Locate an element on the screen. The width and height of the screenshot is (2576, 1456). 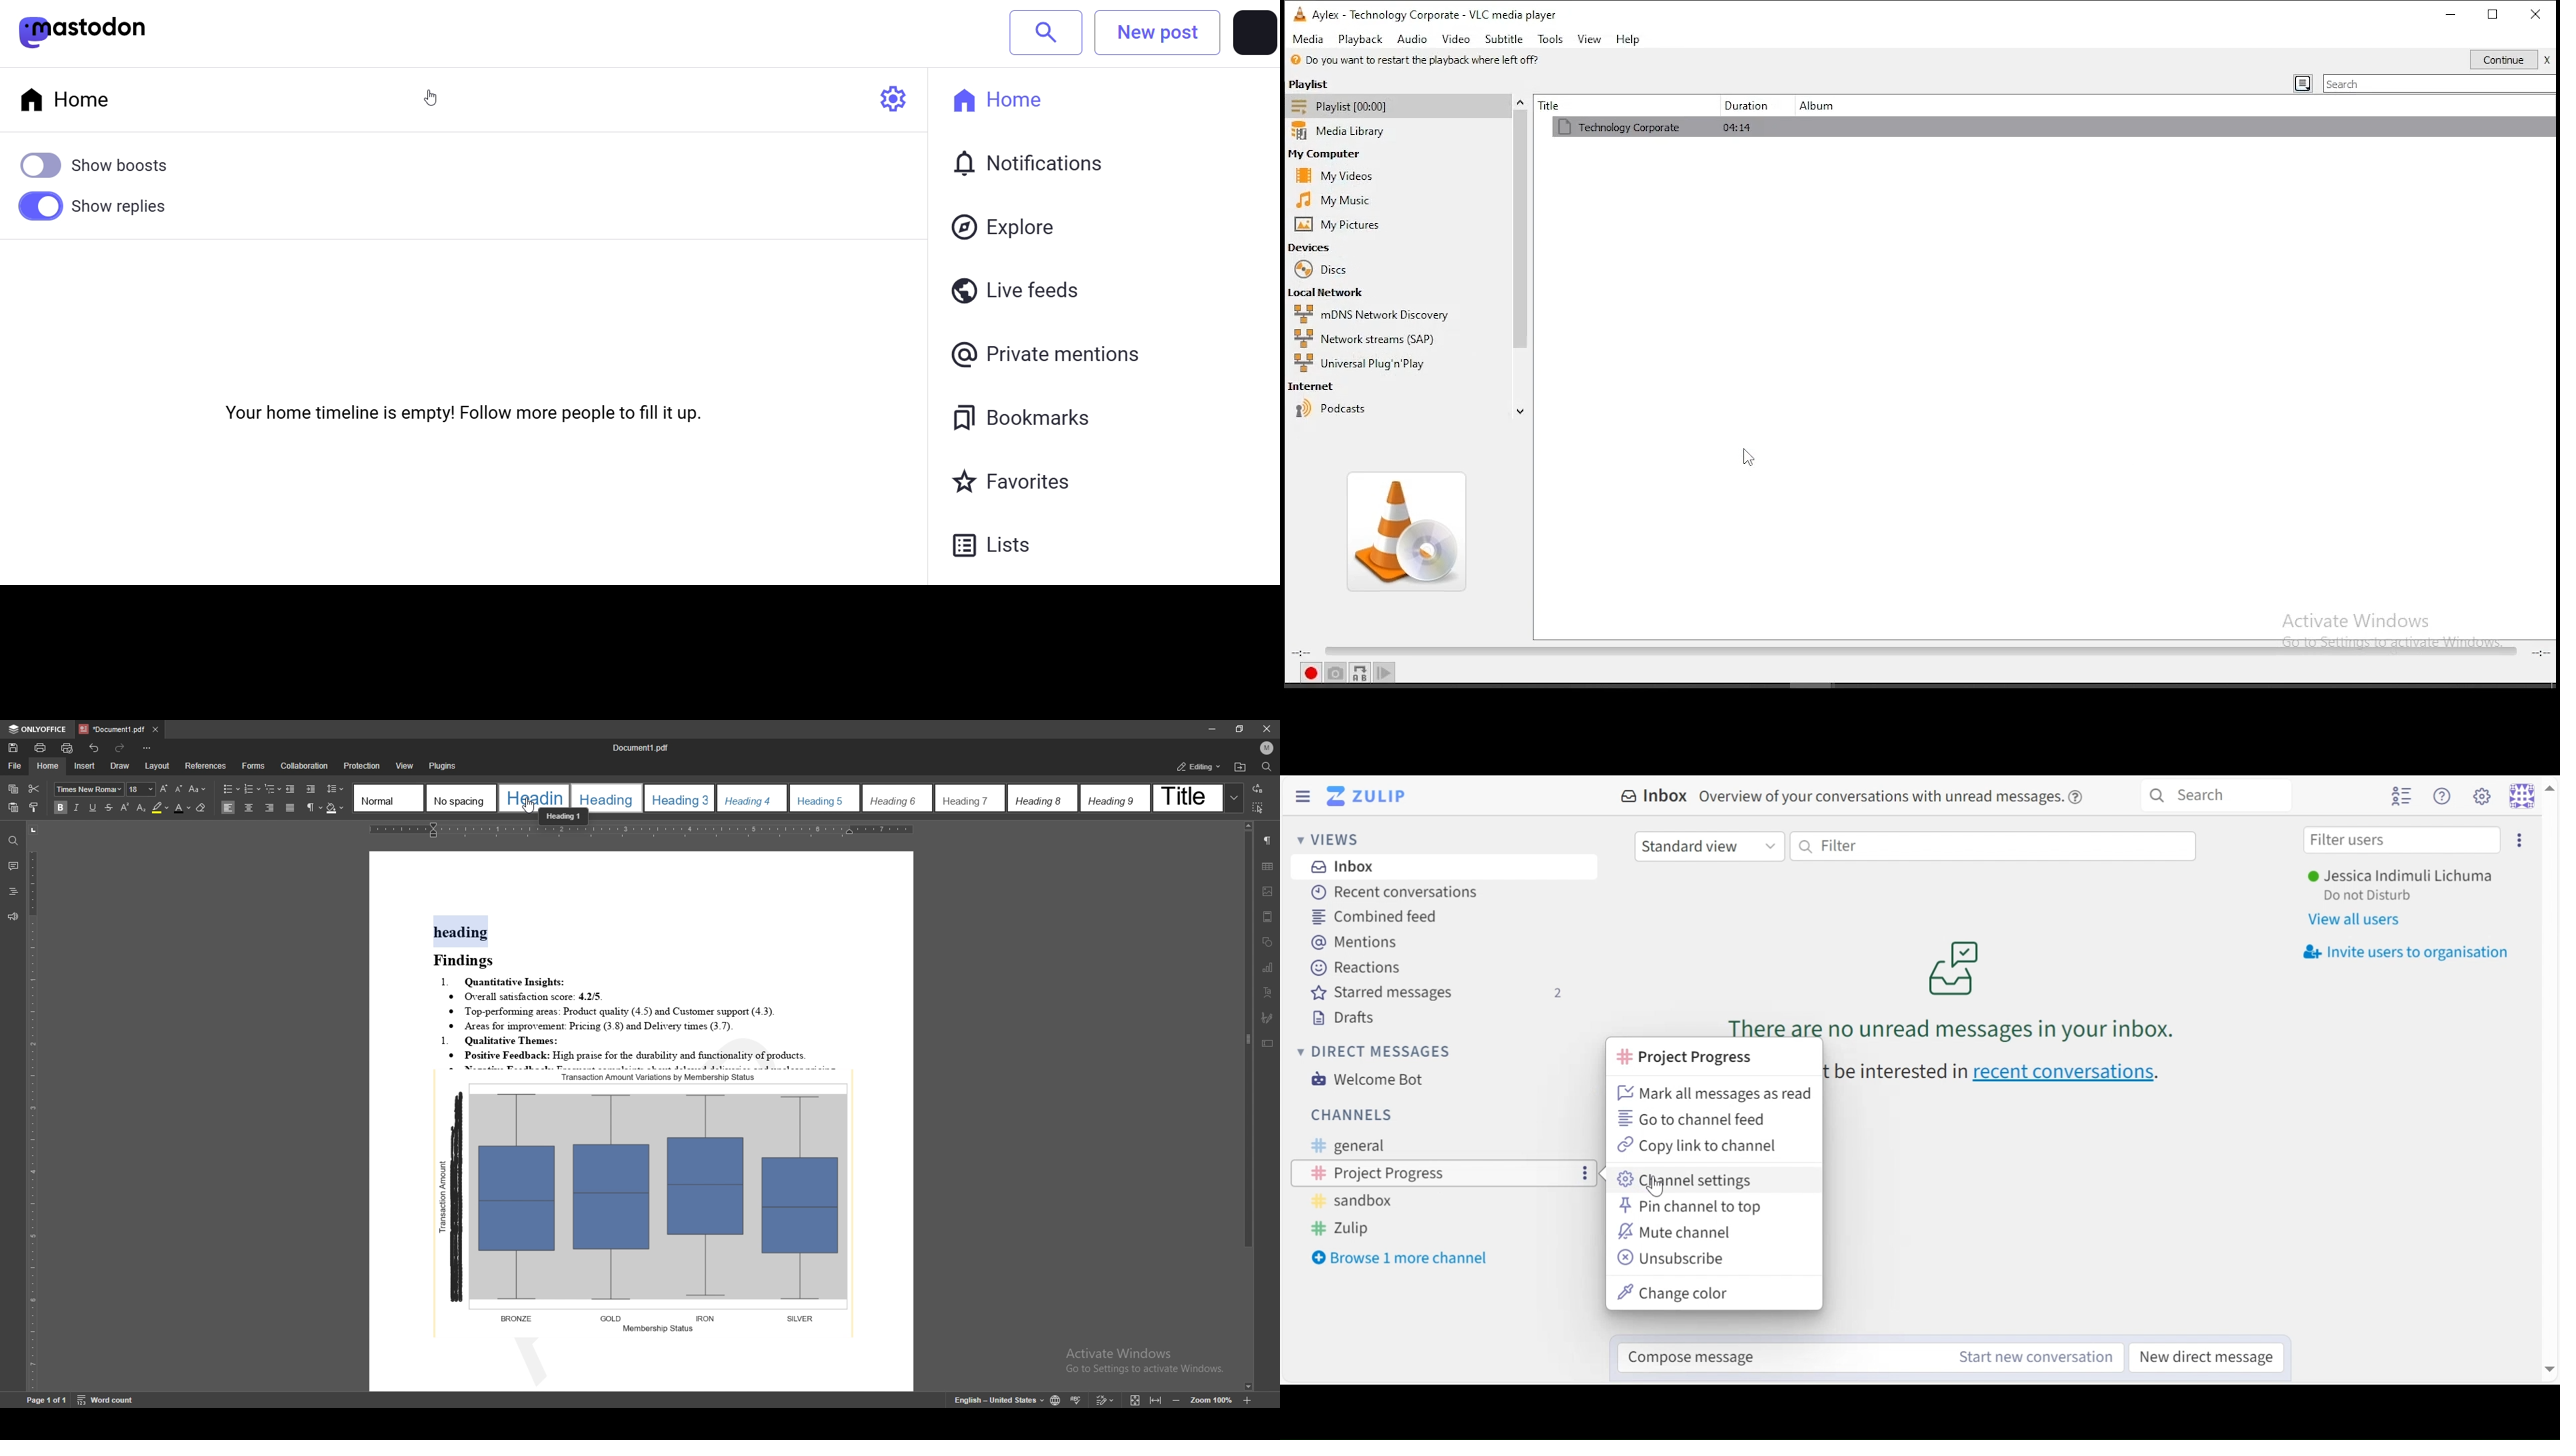
private mention is located at coordinates (1053, 353).